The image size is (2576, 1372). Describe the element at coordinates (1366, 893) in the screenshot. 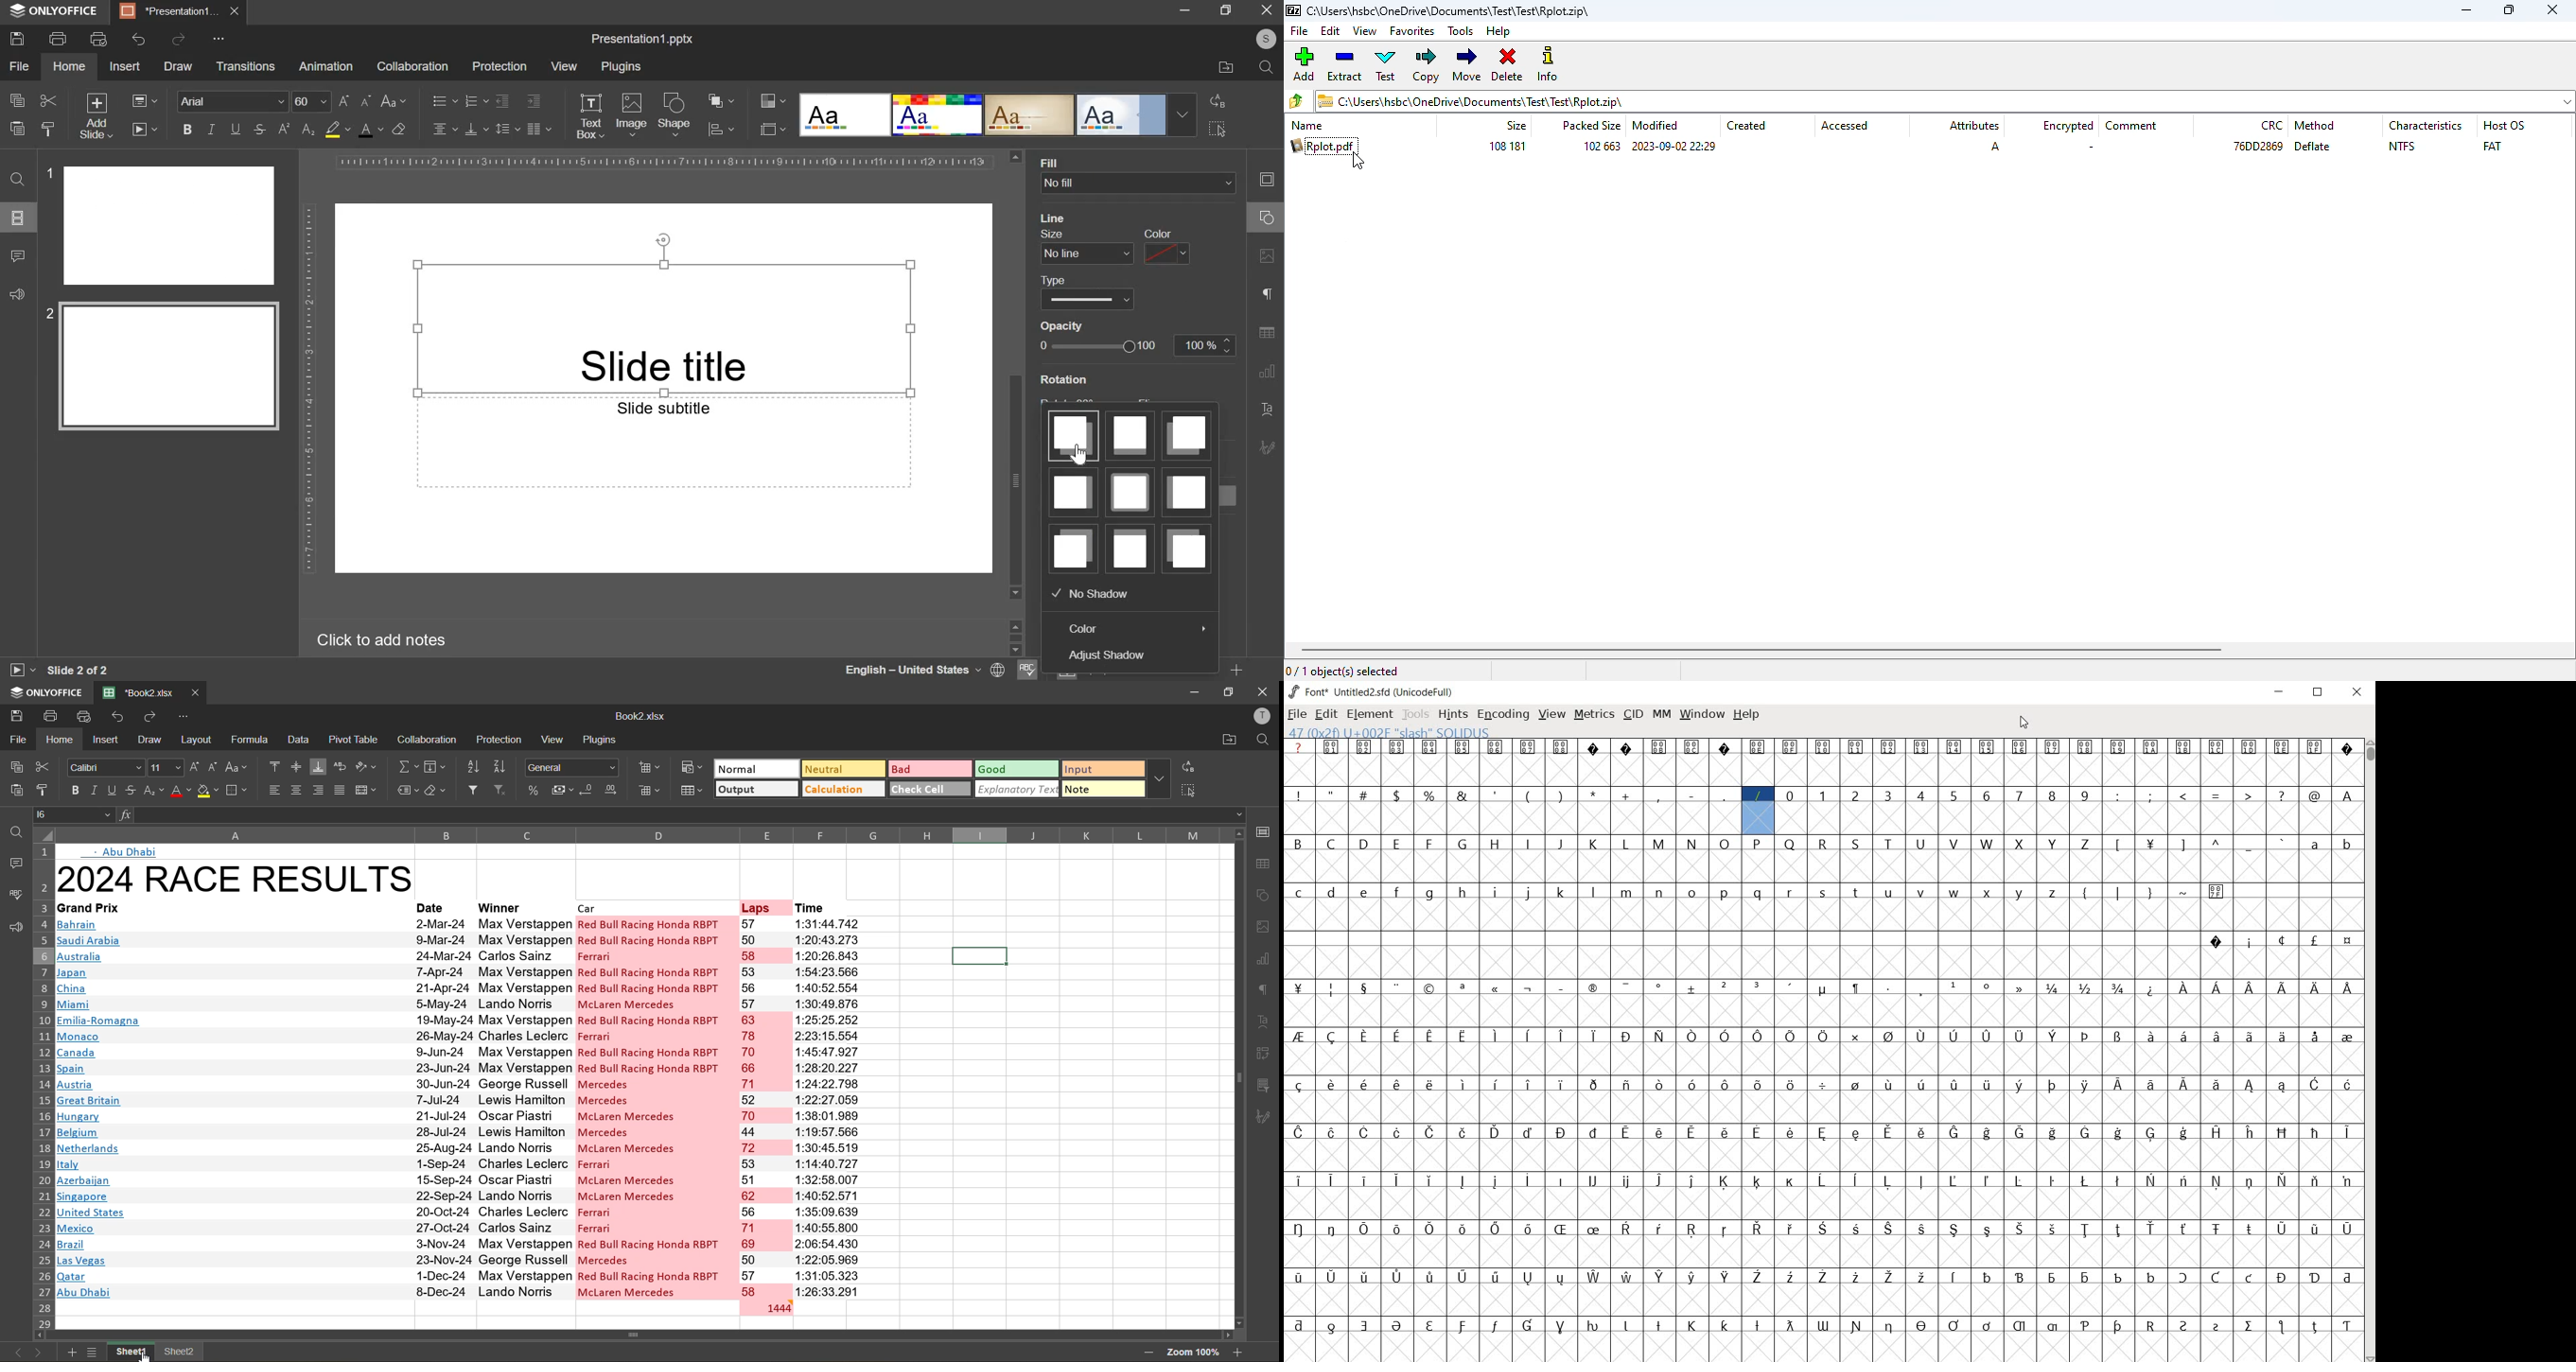

I see `glyph` at that location.